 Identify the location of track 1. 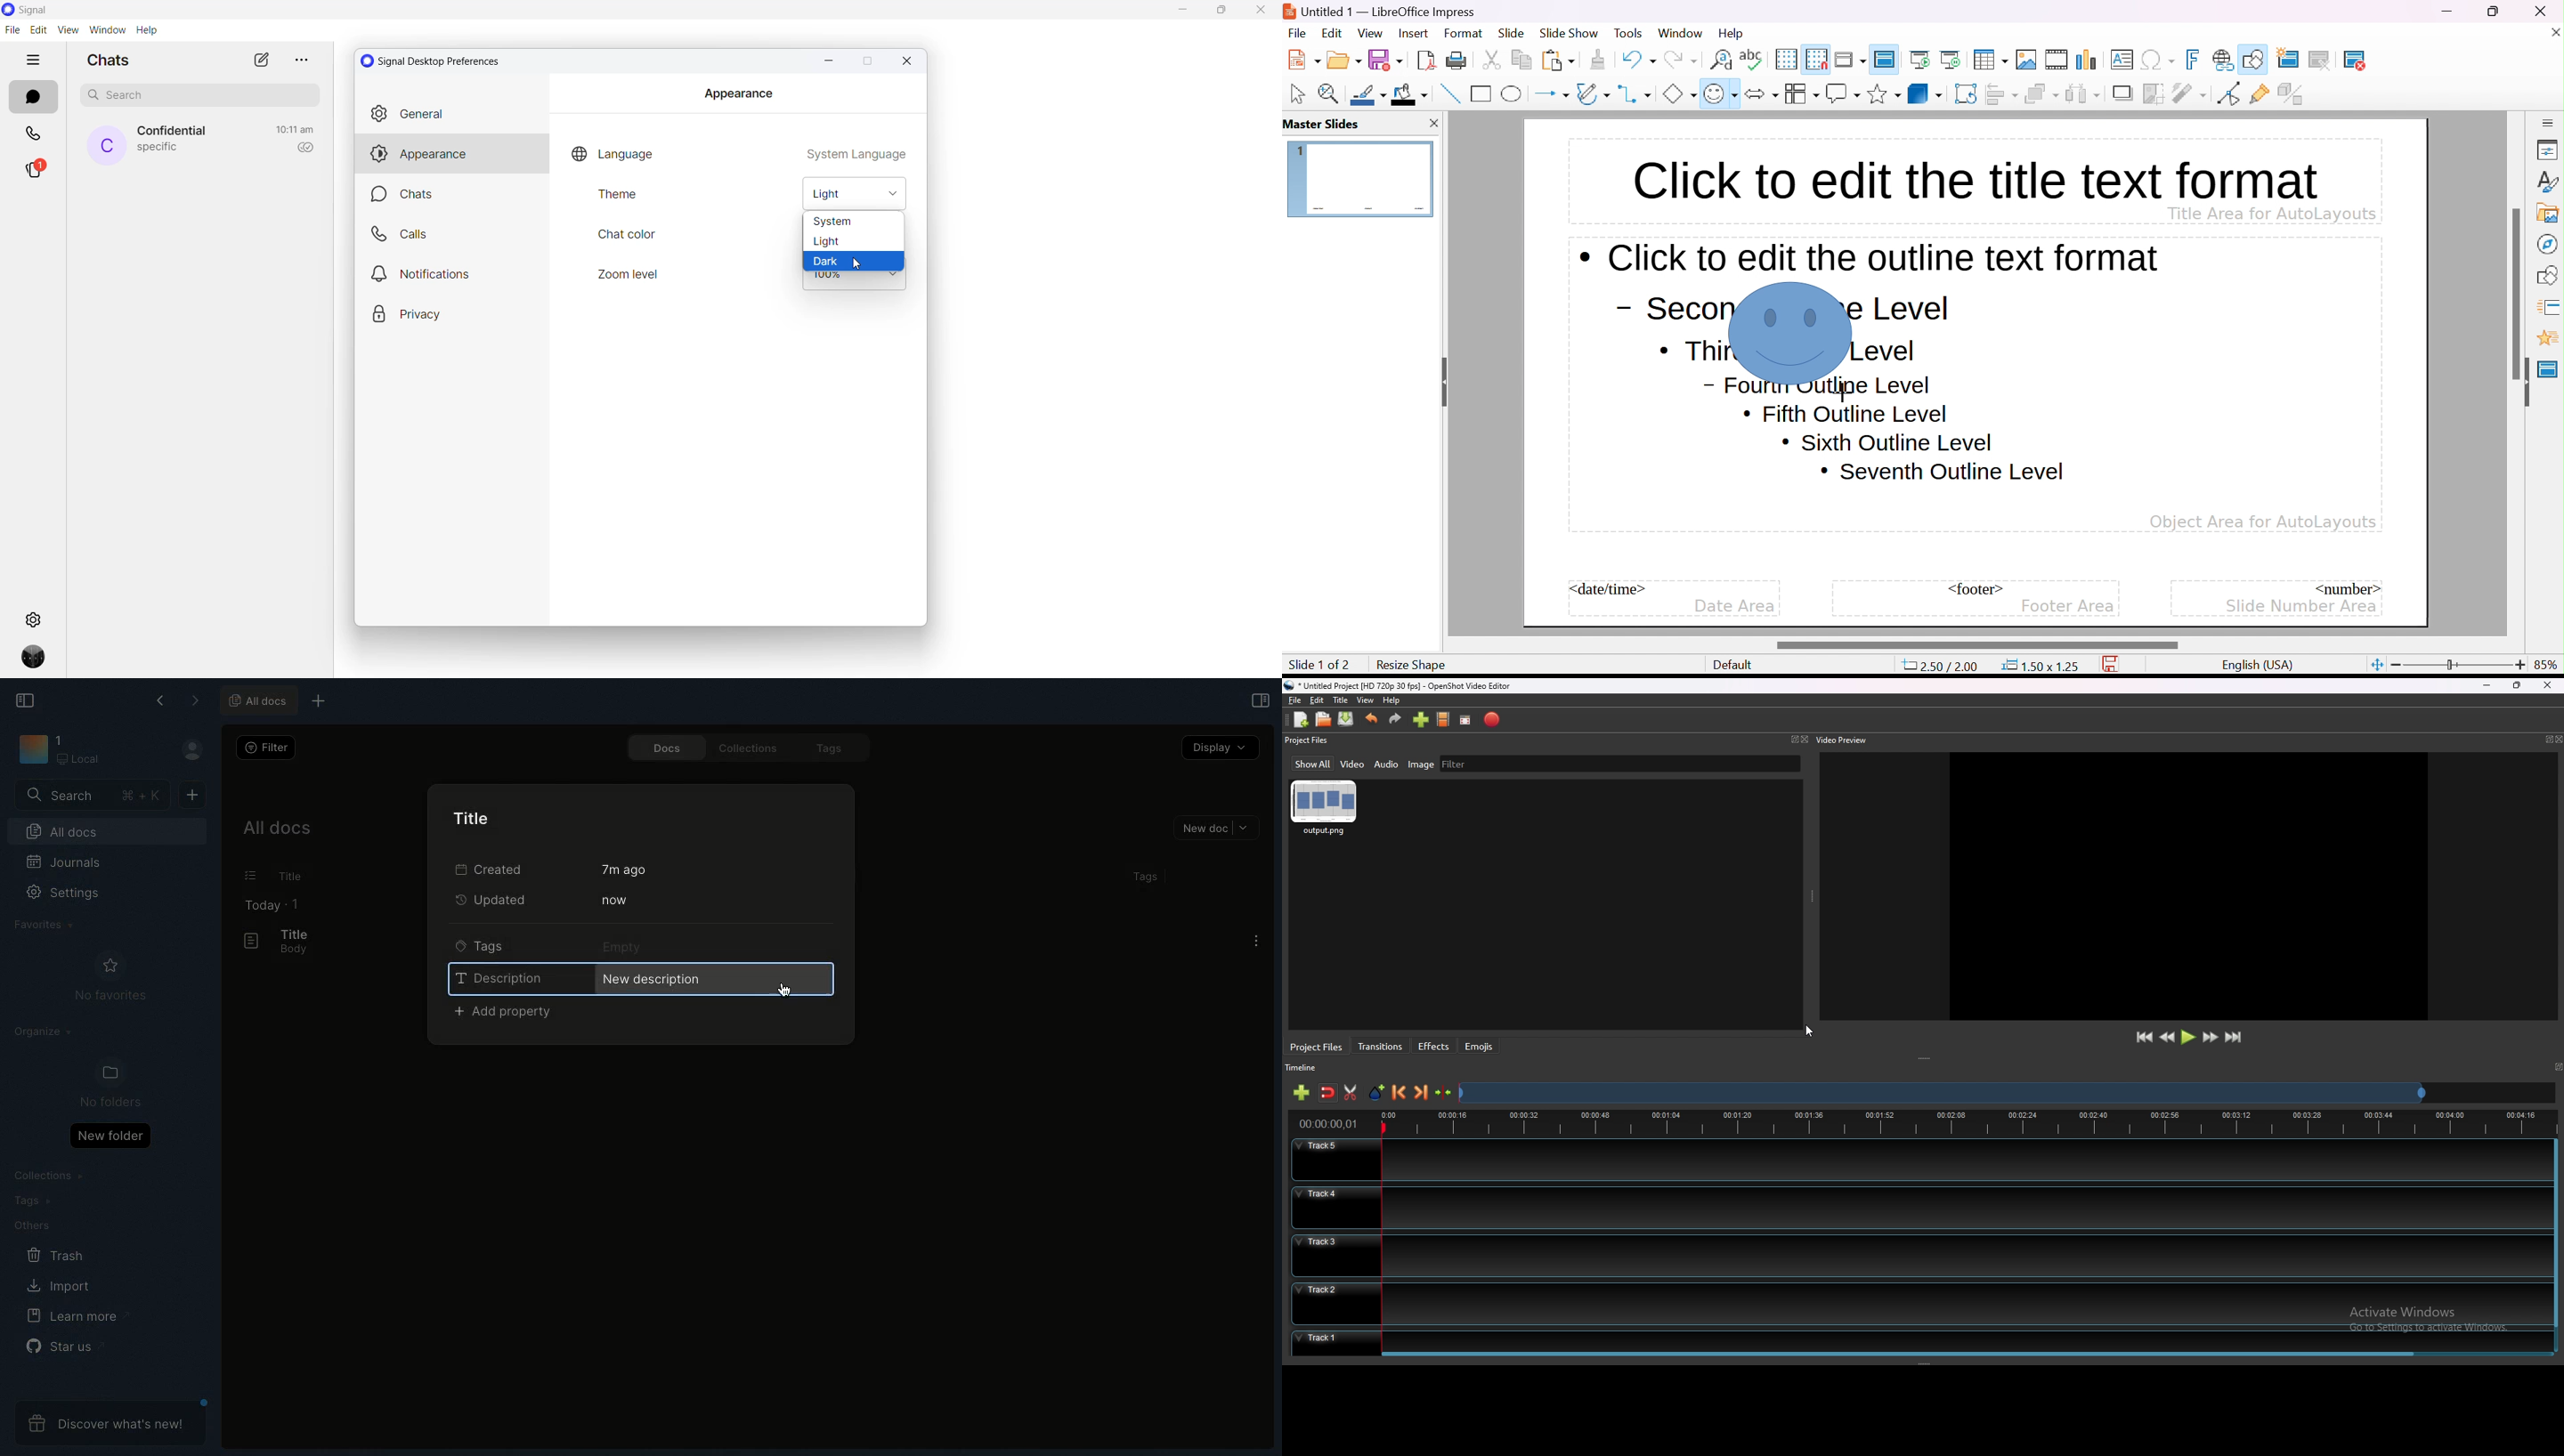
(1915, 1340).